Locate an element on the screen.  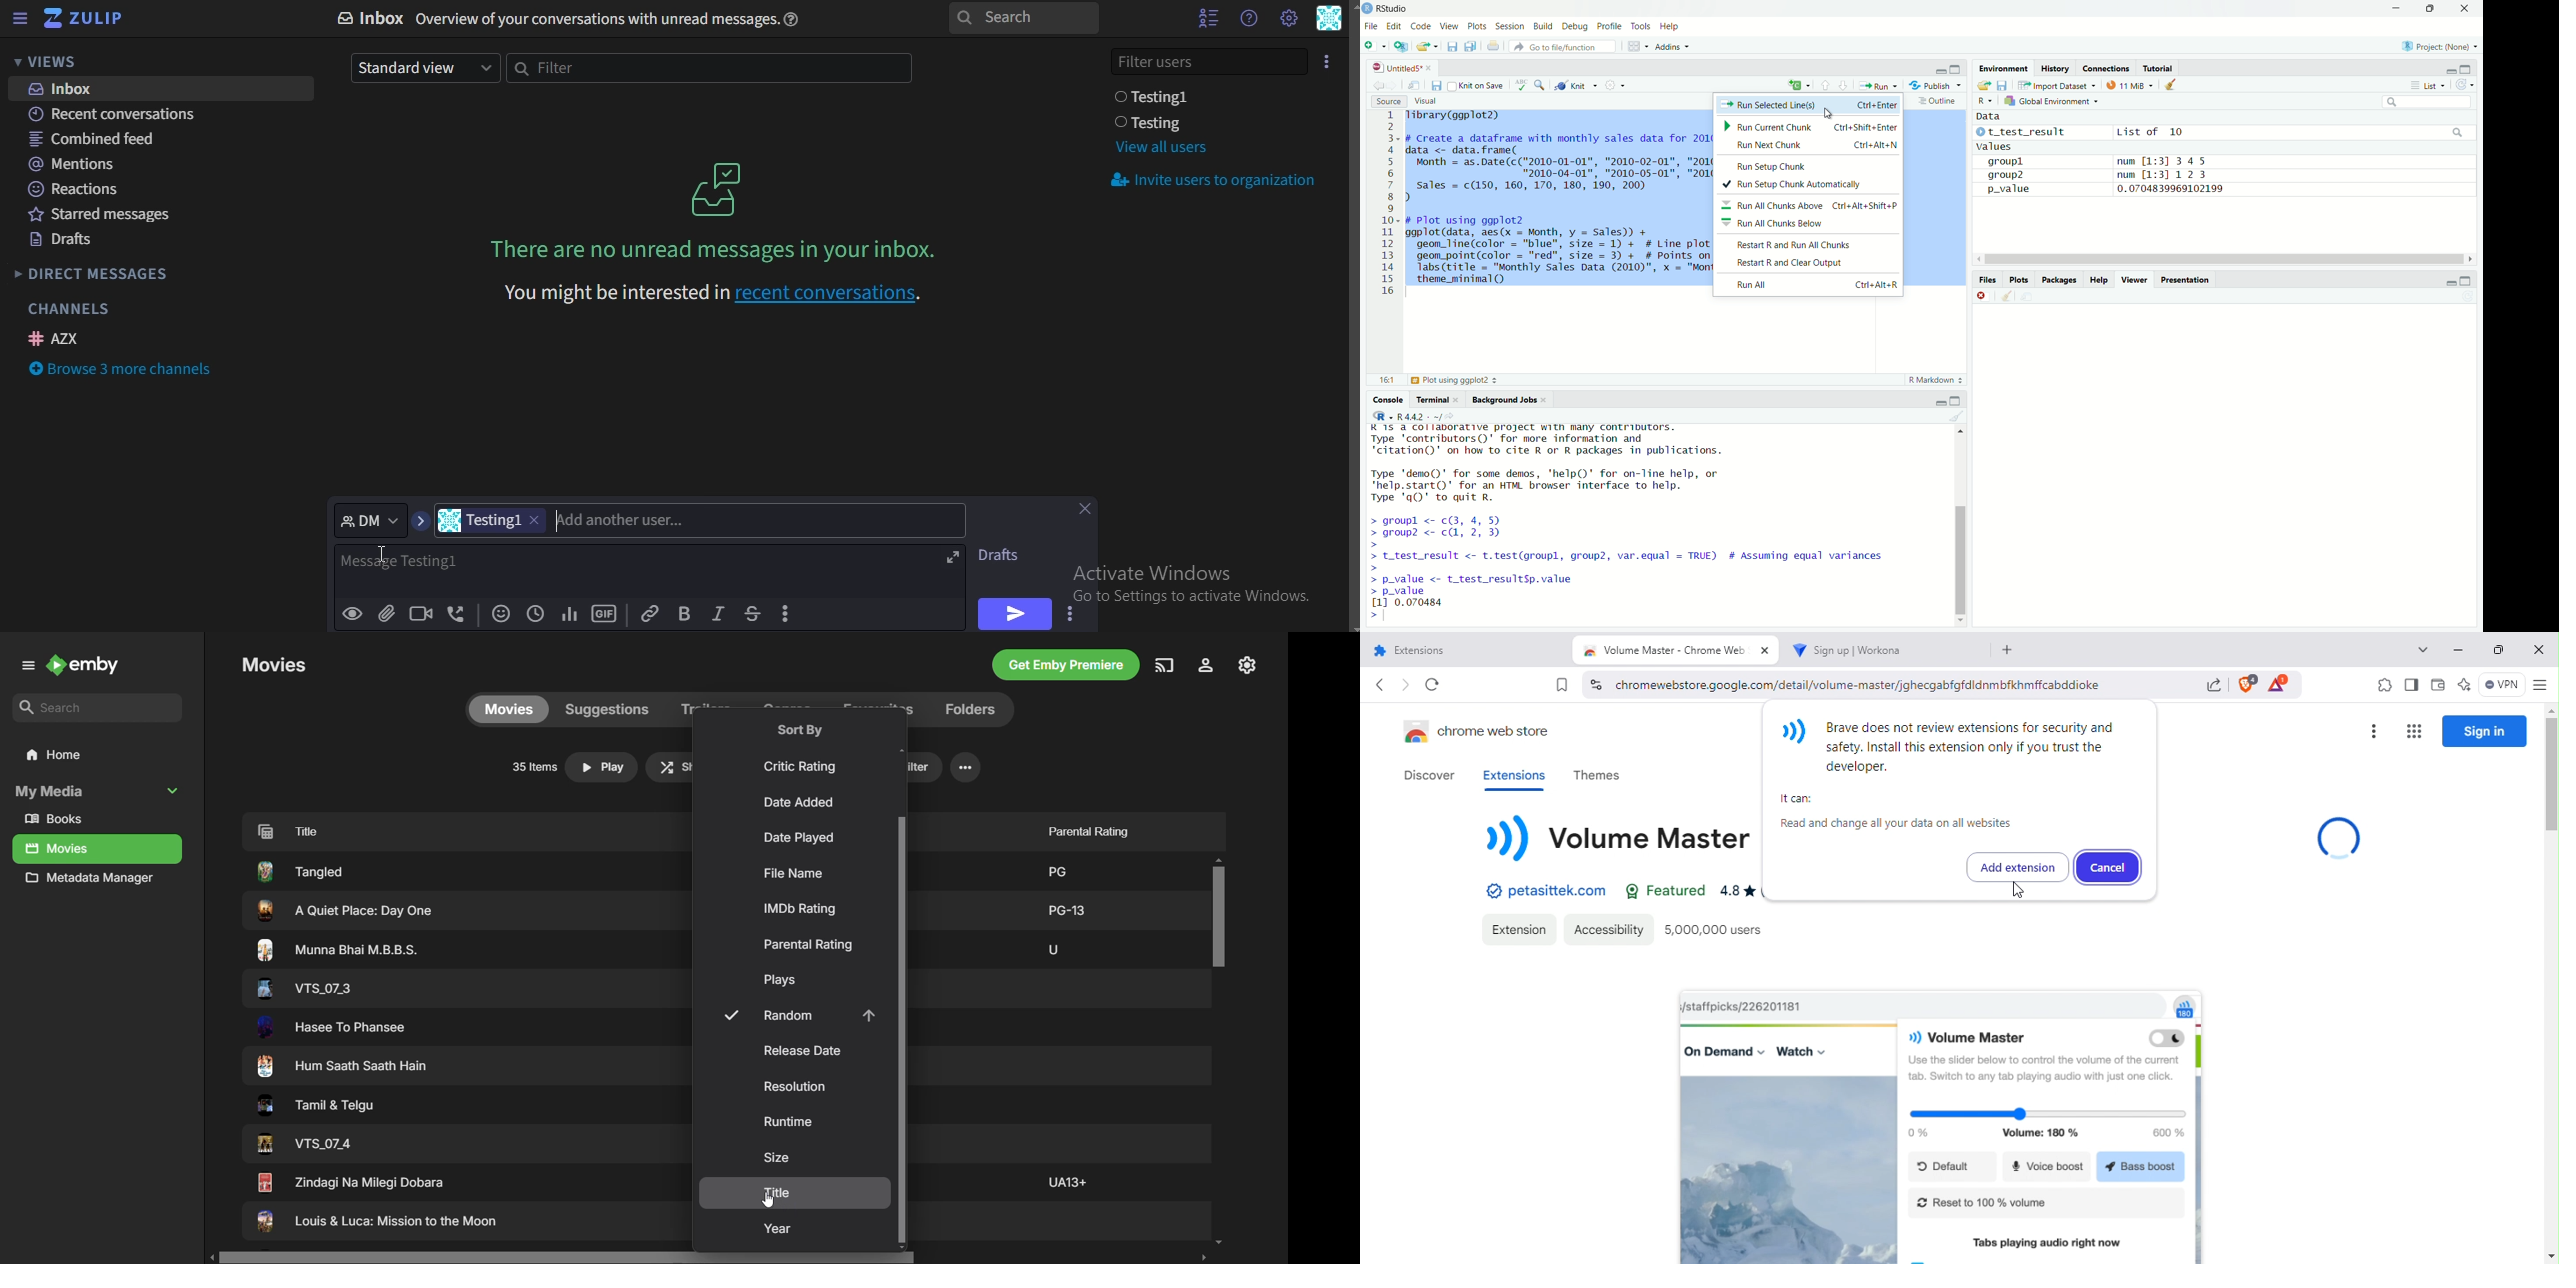
close is located at coordinates (1982, 295).